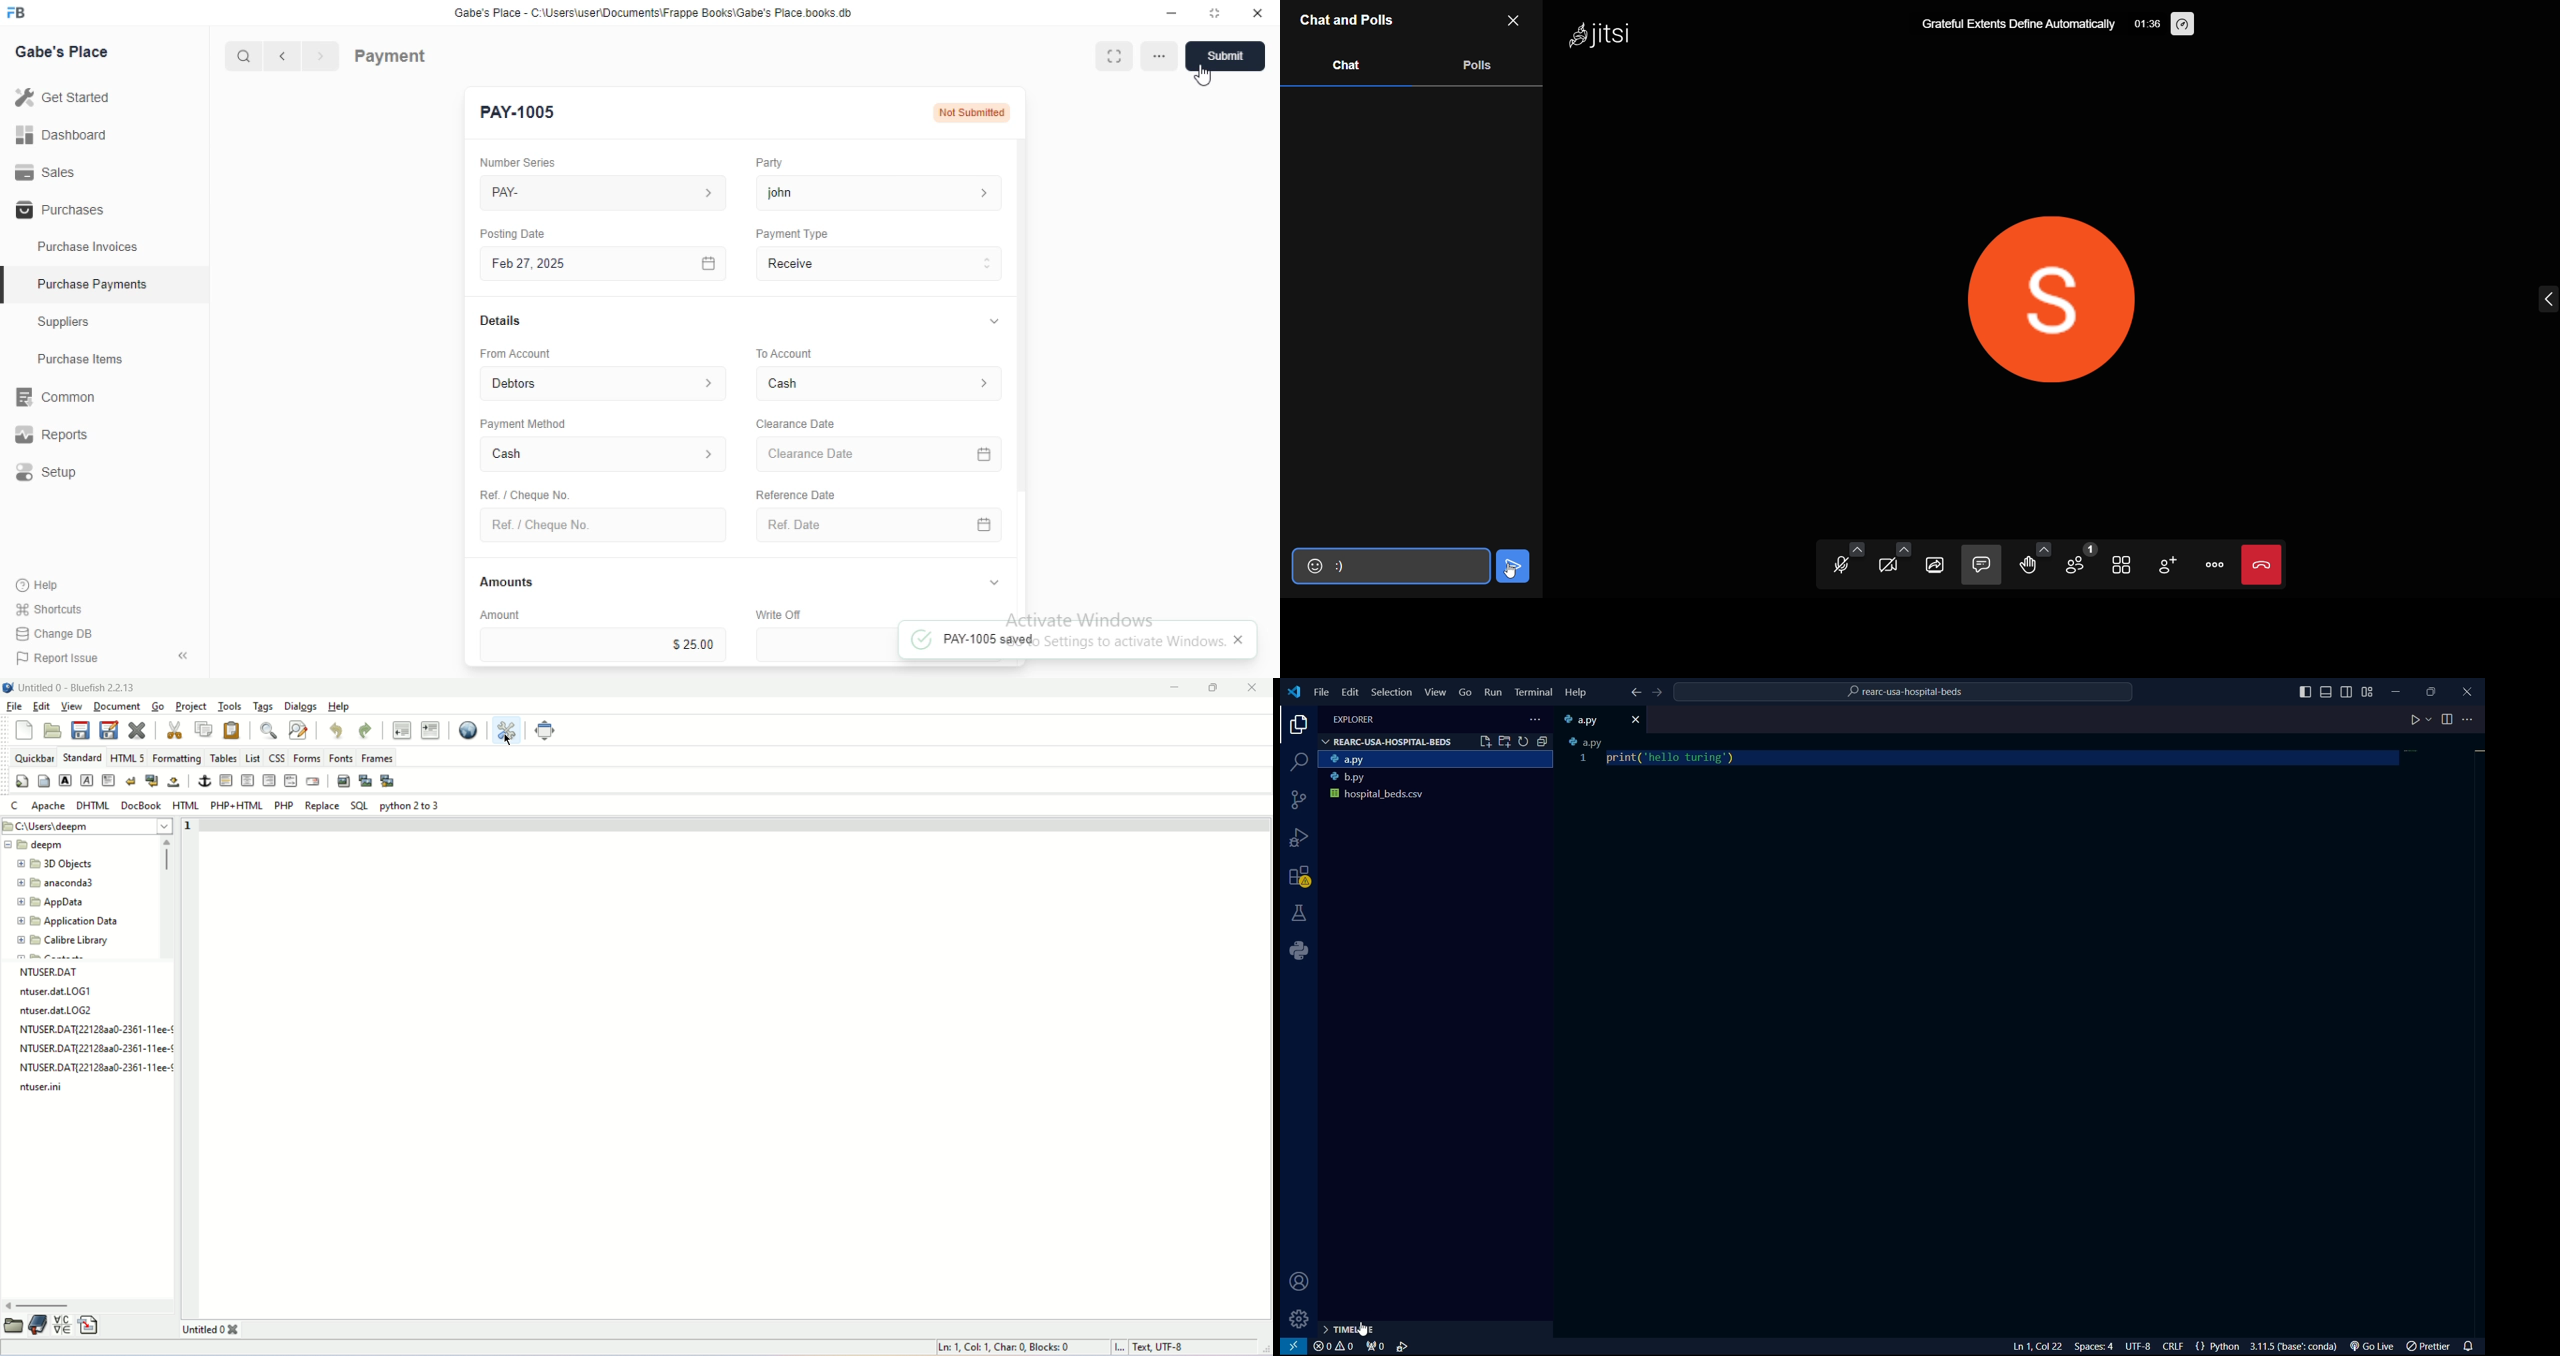 The image size is (2576, 1372). What do you see at coordinates (1243, 641) in the screenshot?
I see `CLOSE` at bounding box center [1243, 641].